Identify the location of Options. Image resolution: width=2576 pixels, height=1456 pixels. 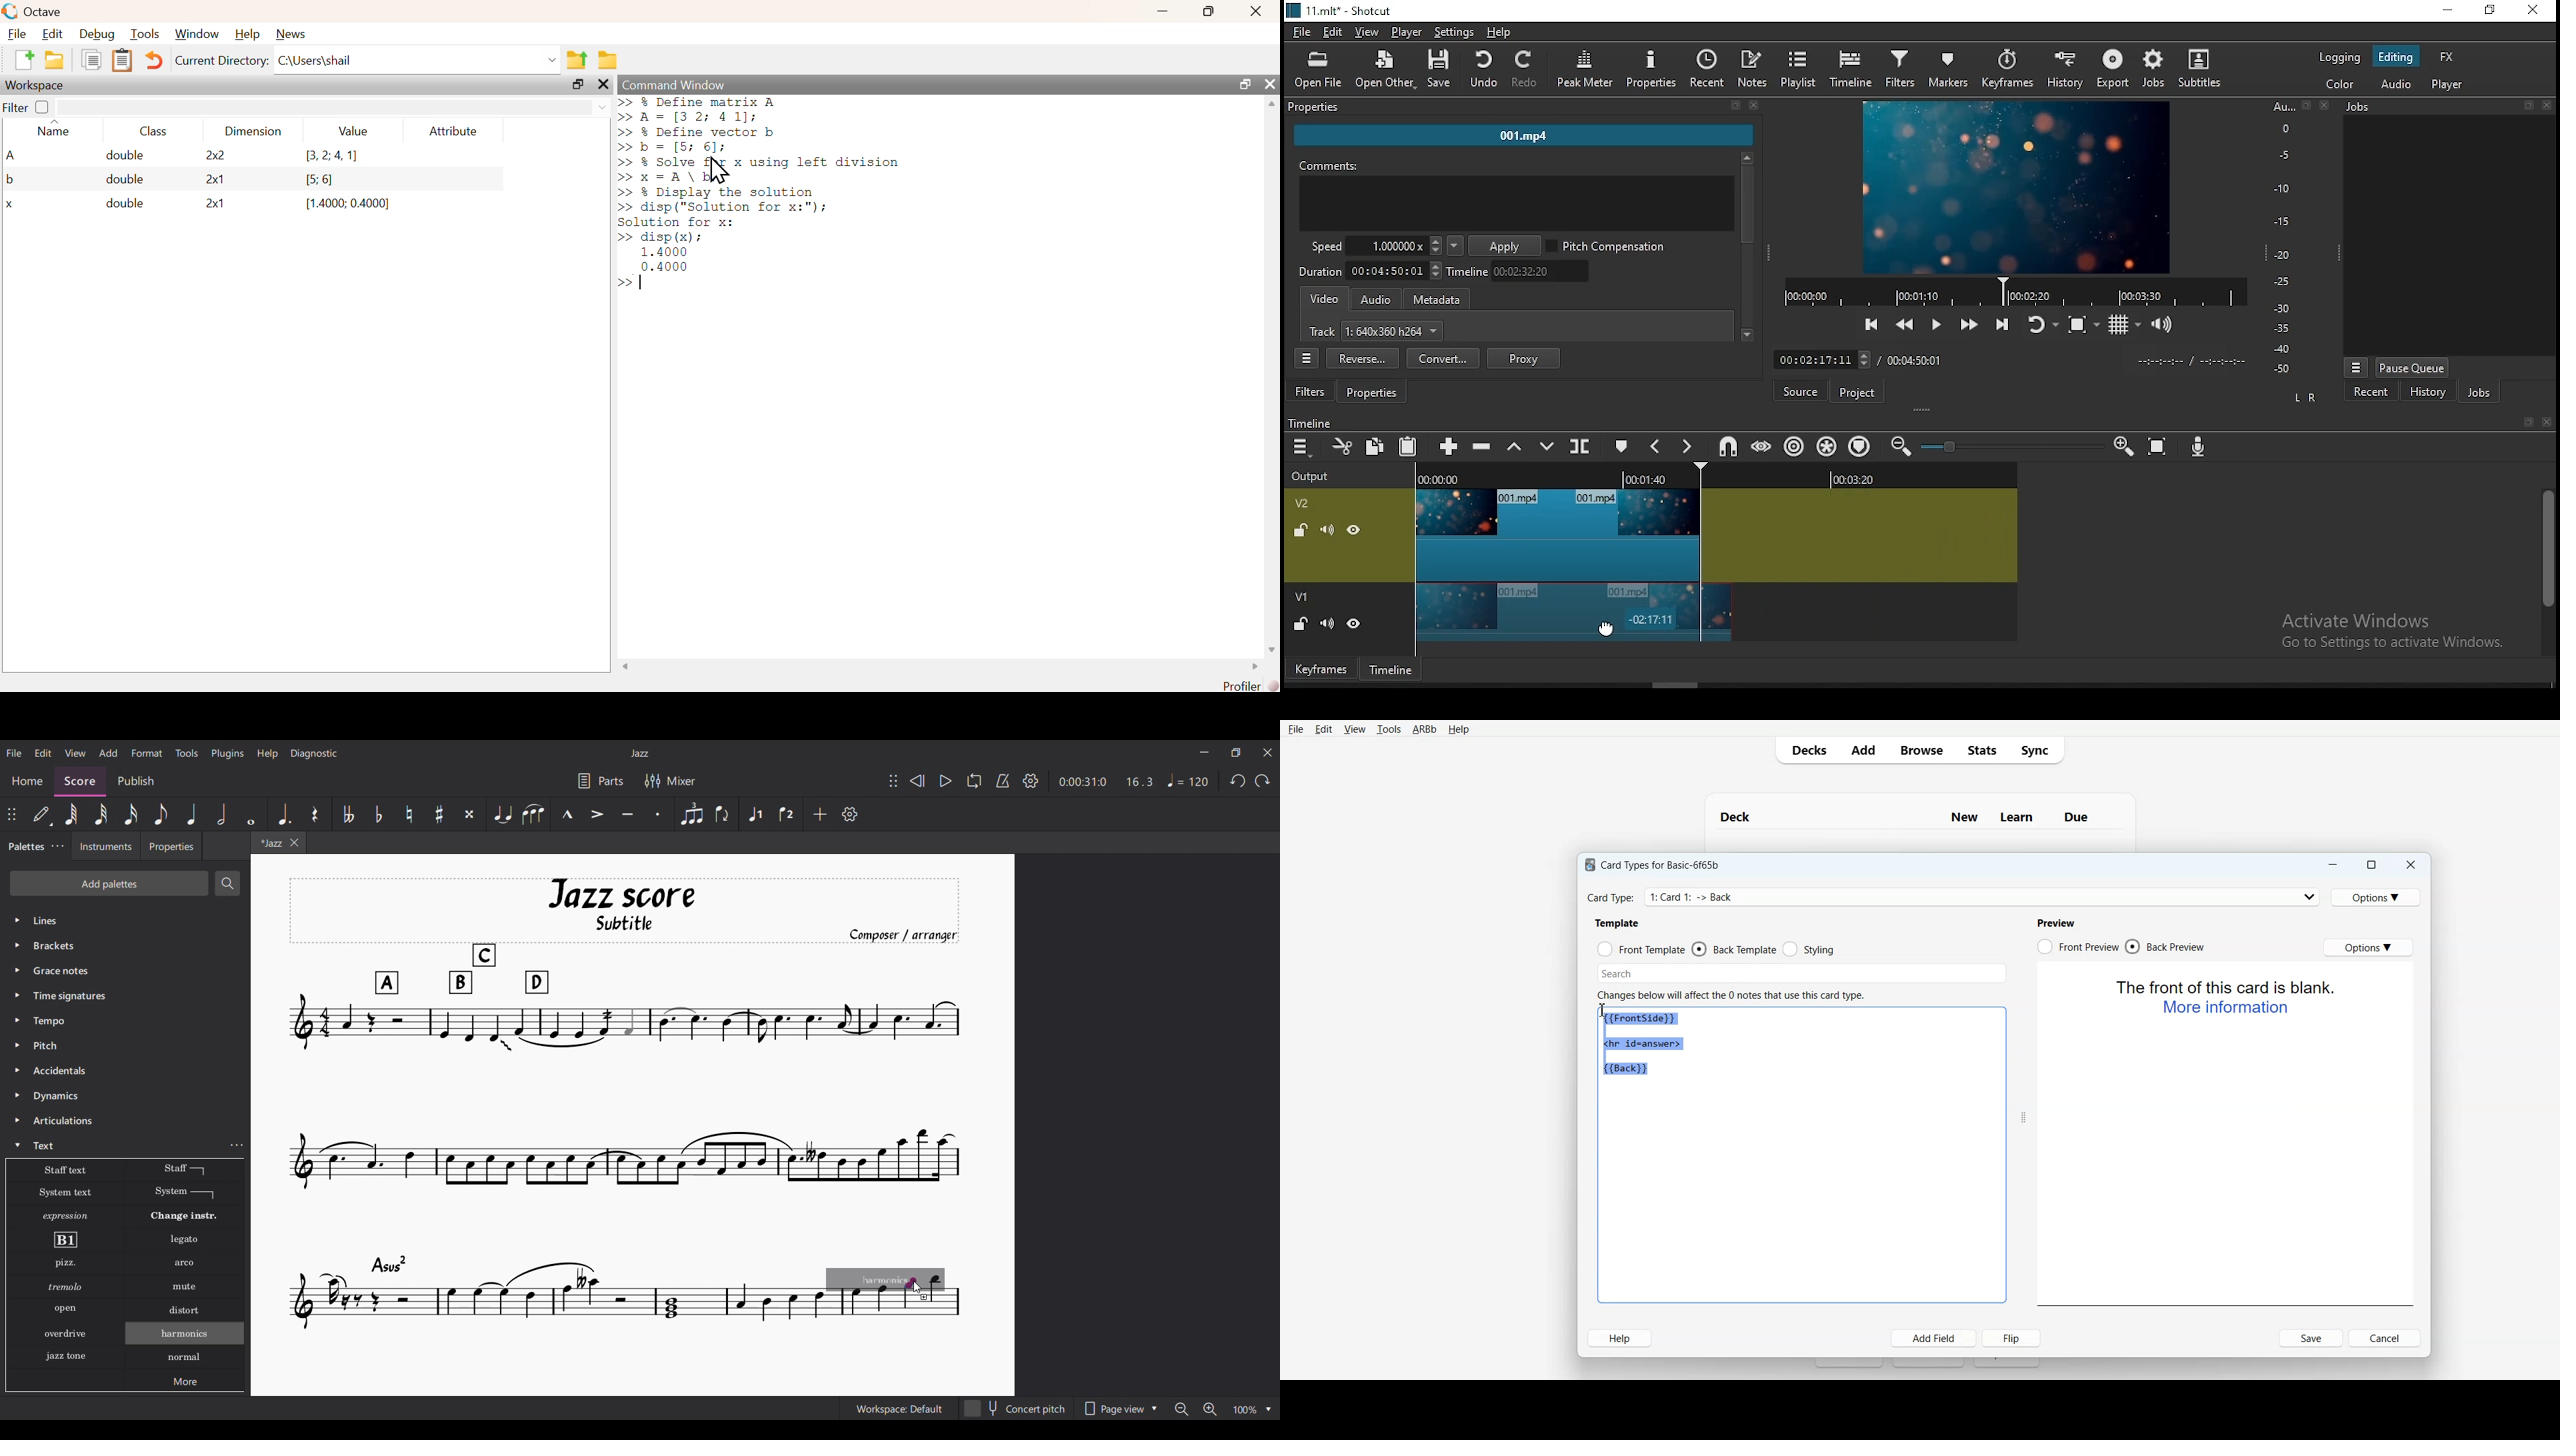
(2369, 947).